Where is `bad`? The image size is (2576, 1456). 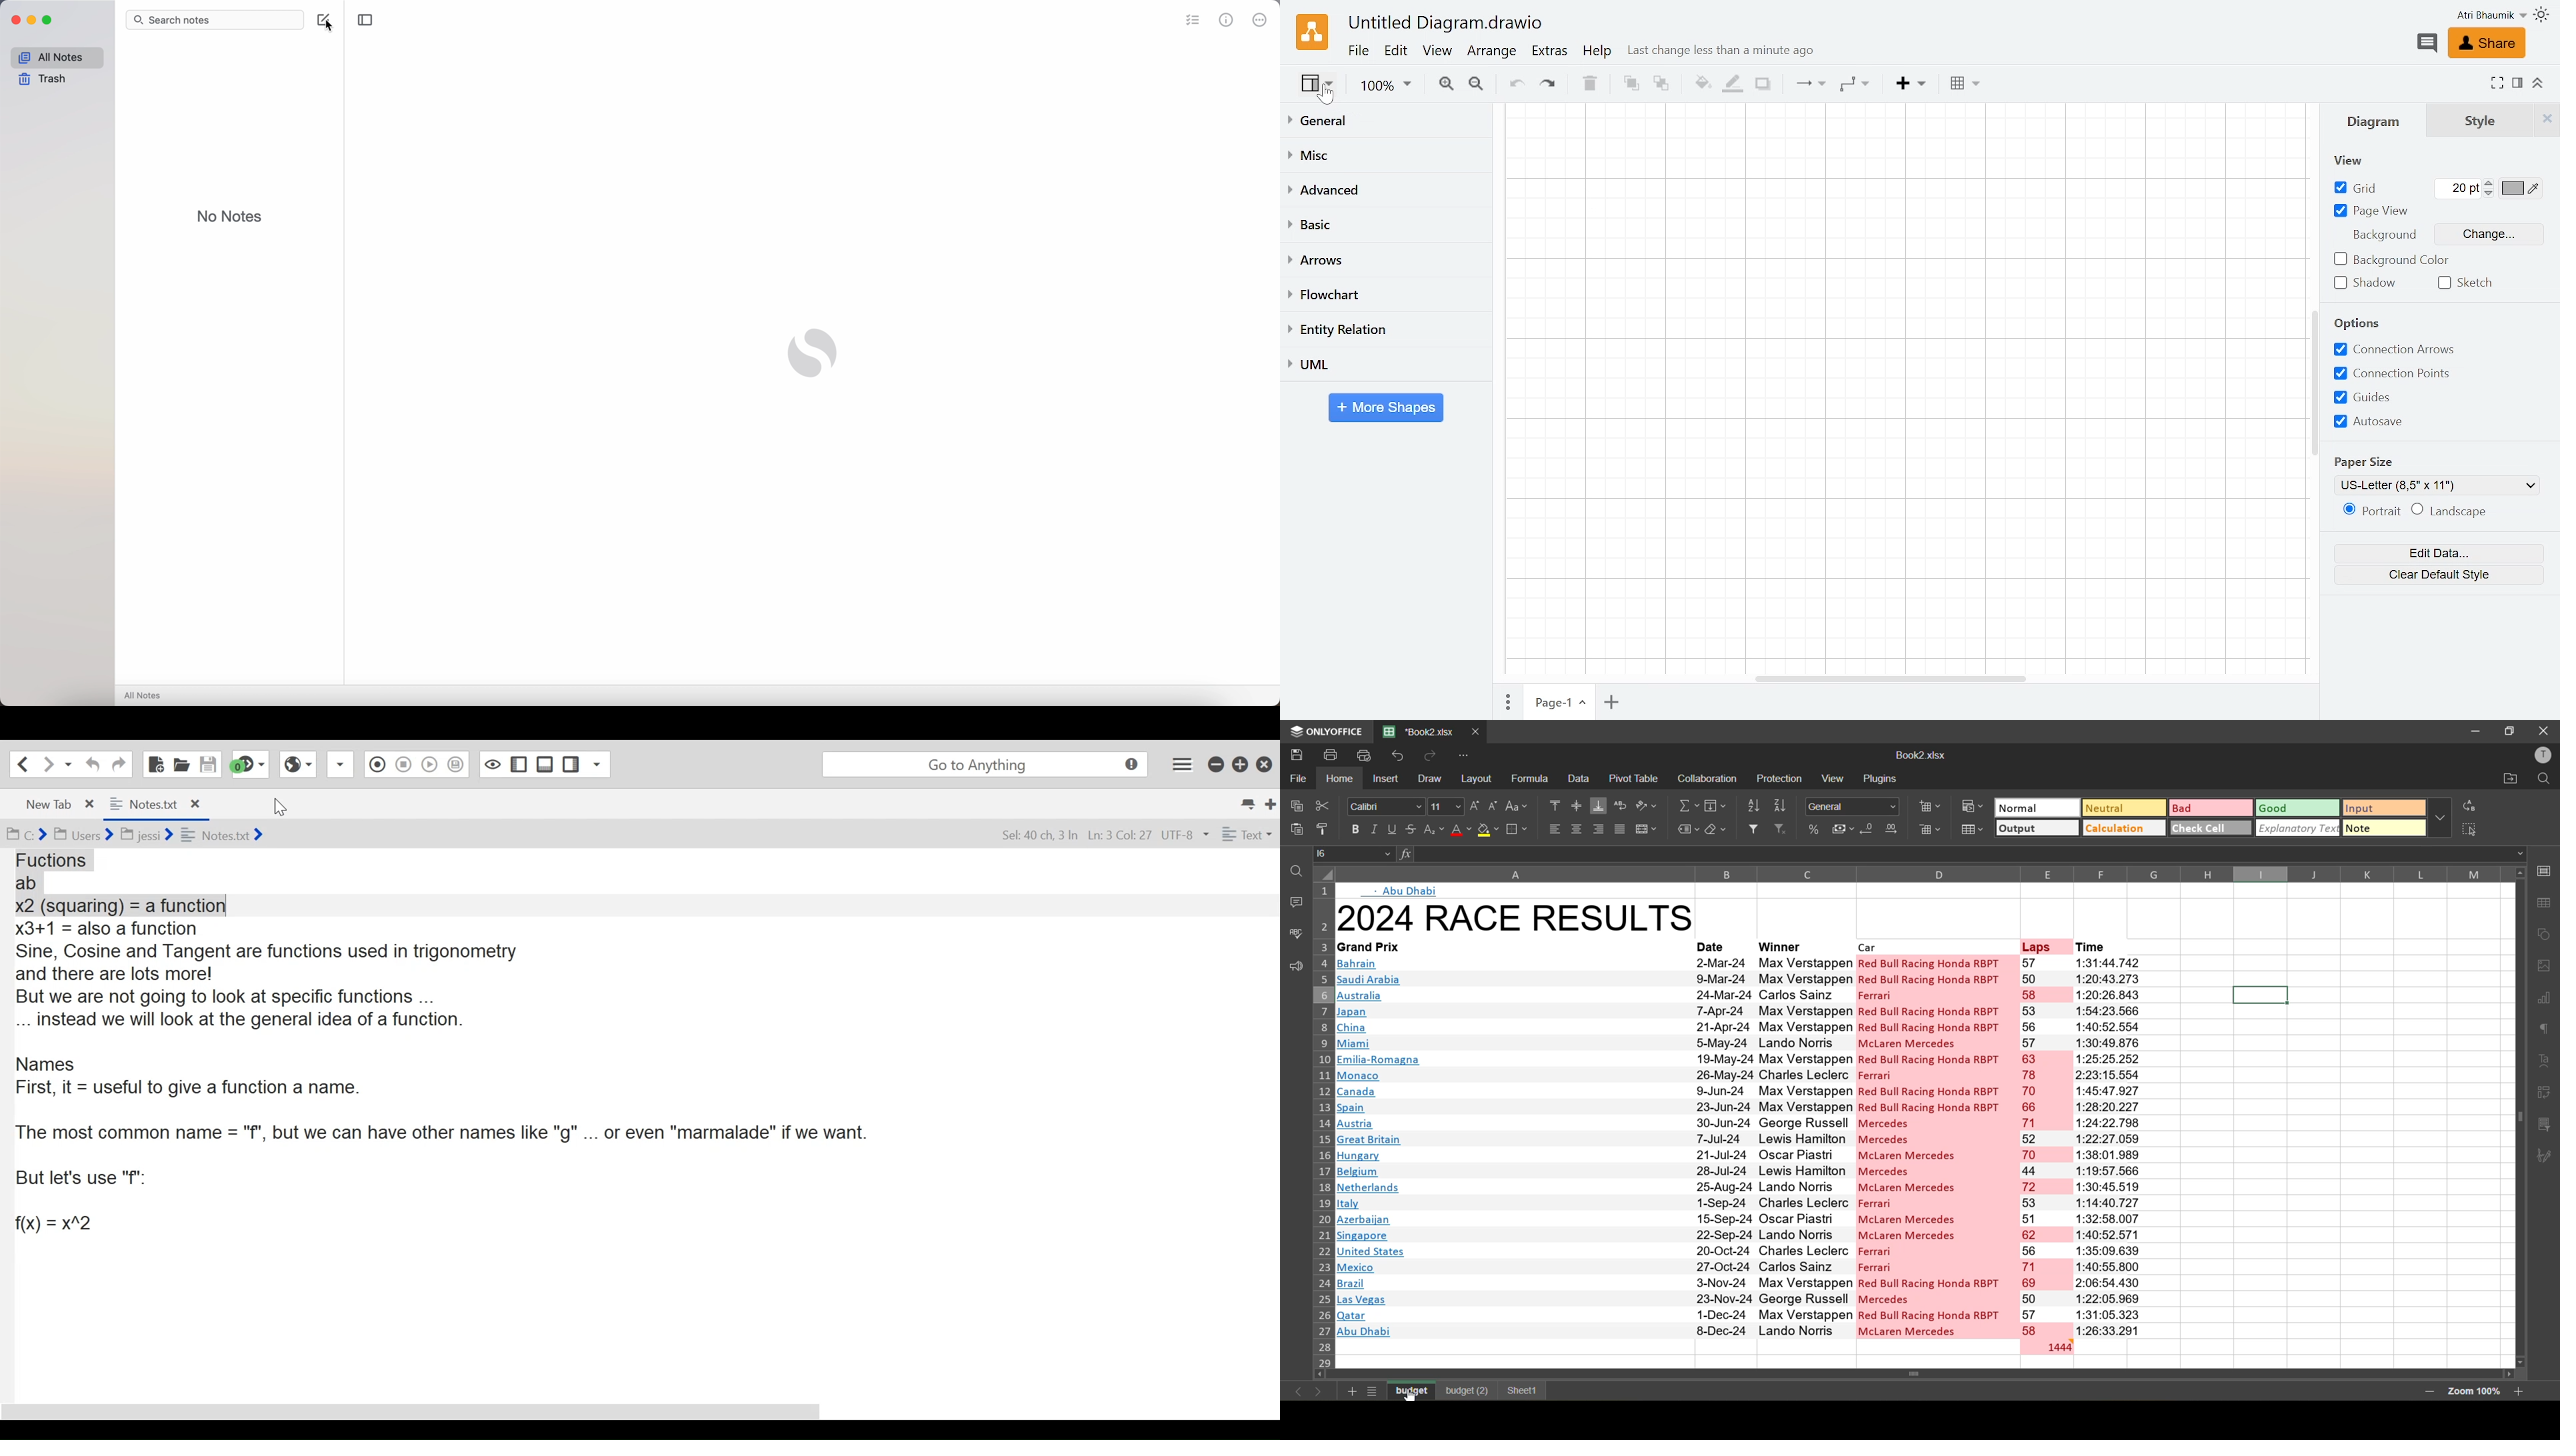
bad is located at coordinates (2209, 807).